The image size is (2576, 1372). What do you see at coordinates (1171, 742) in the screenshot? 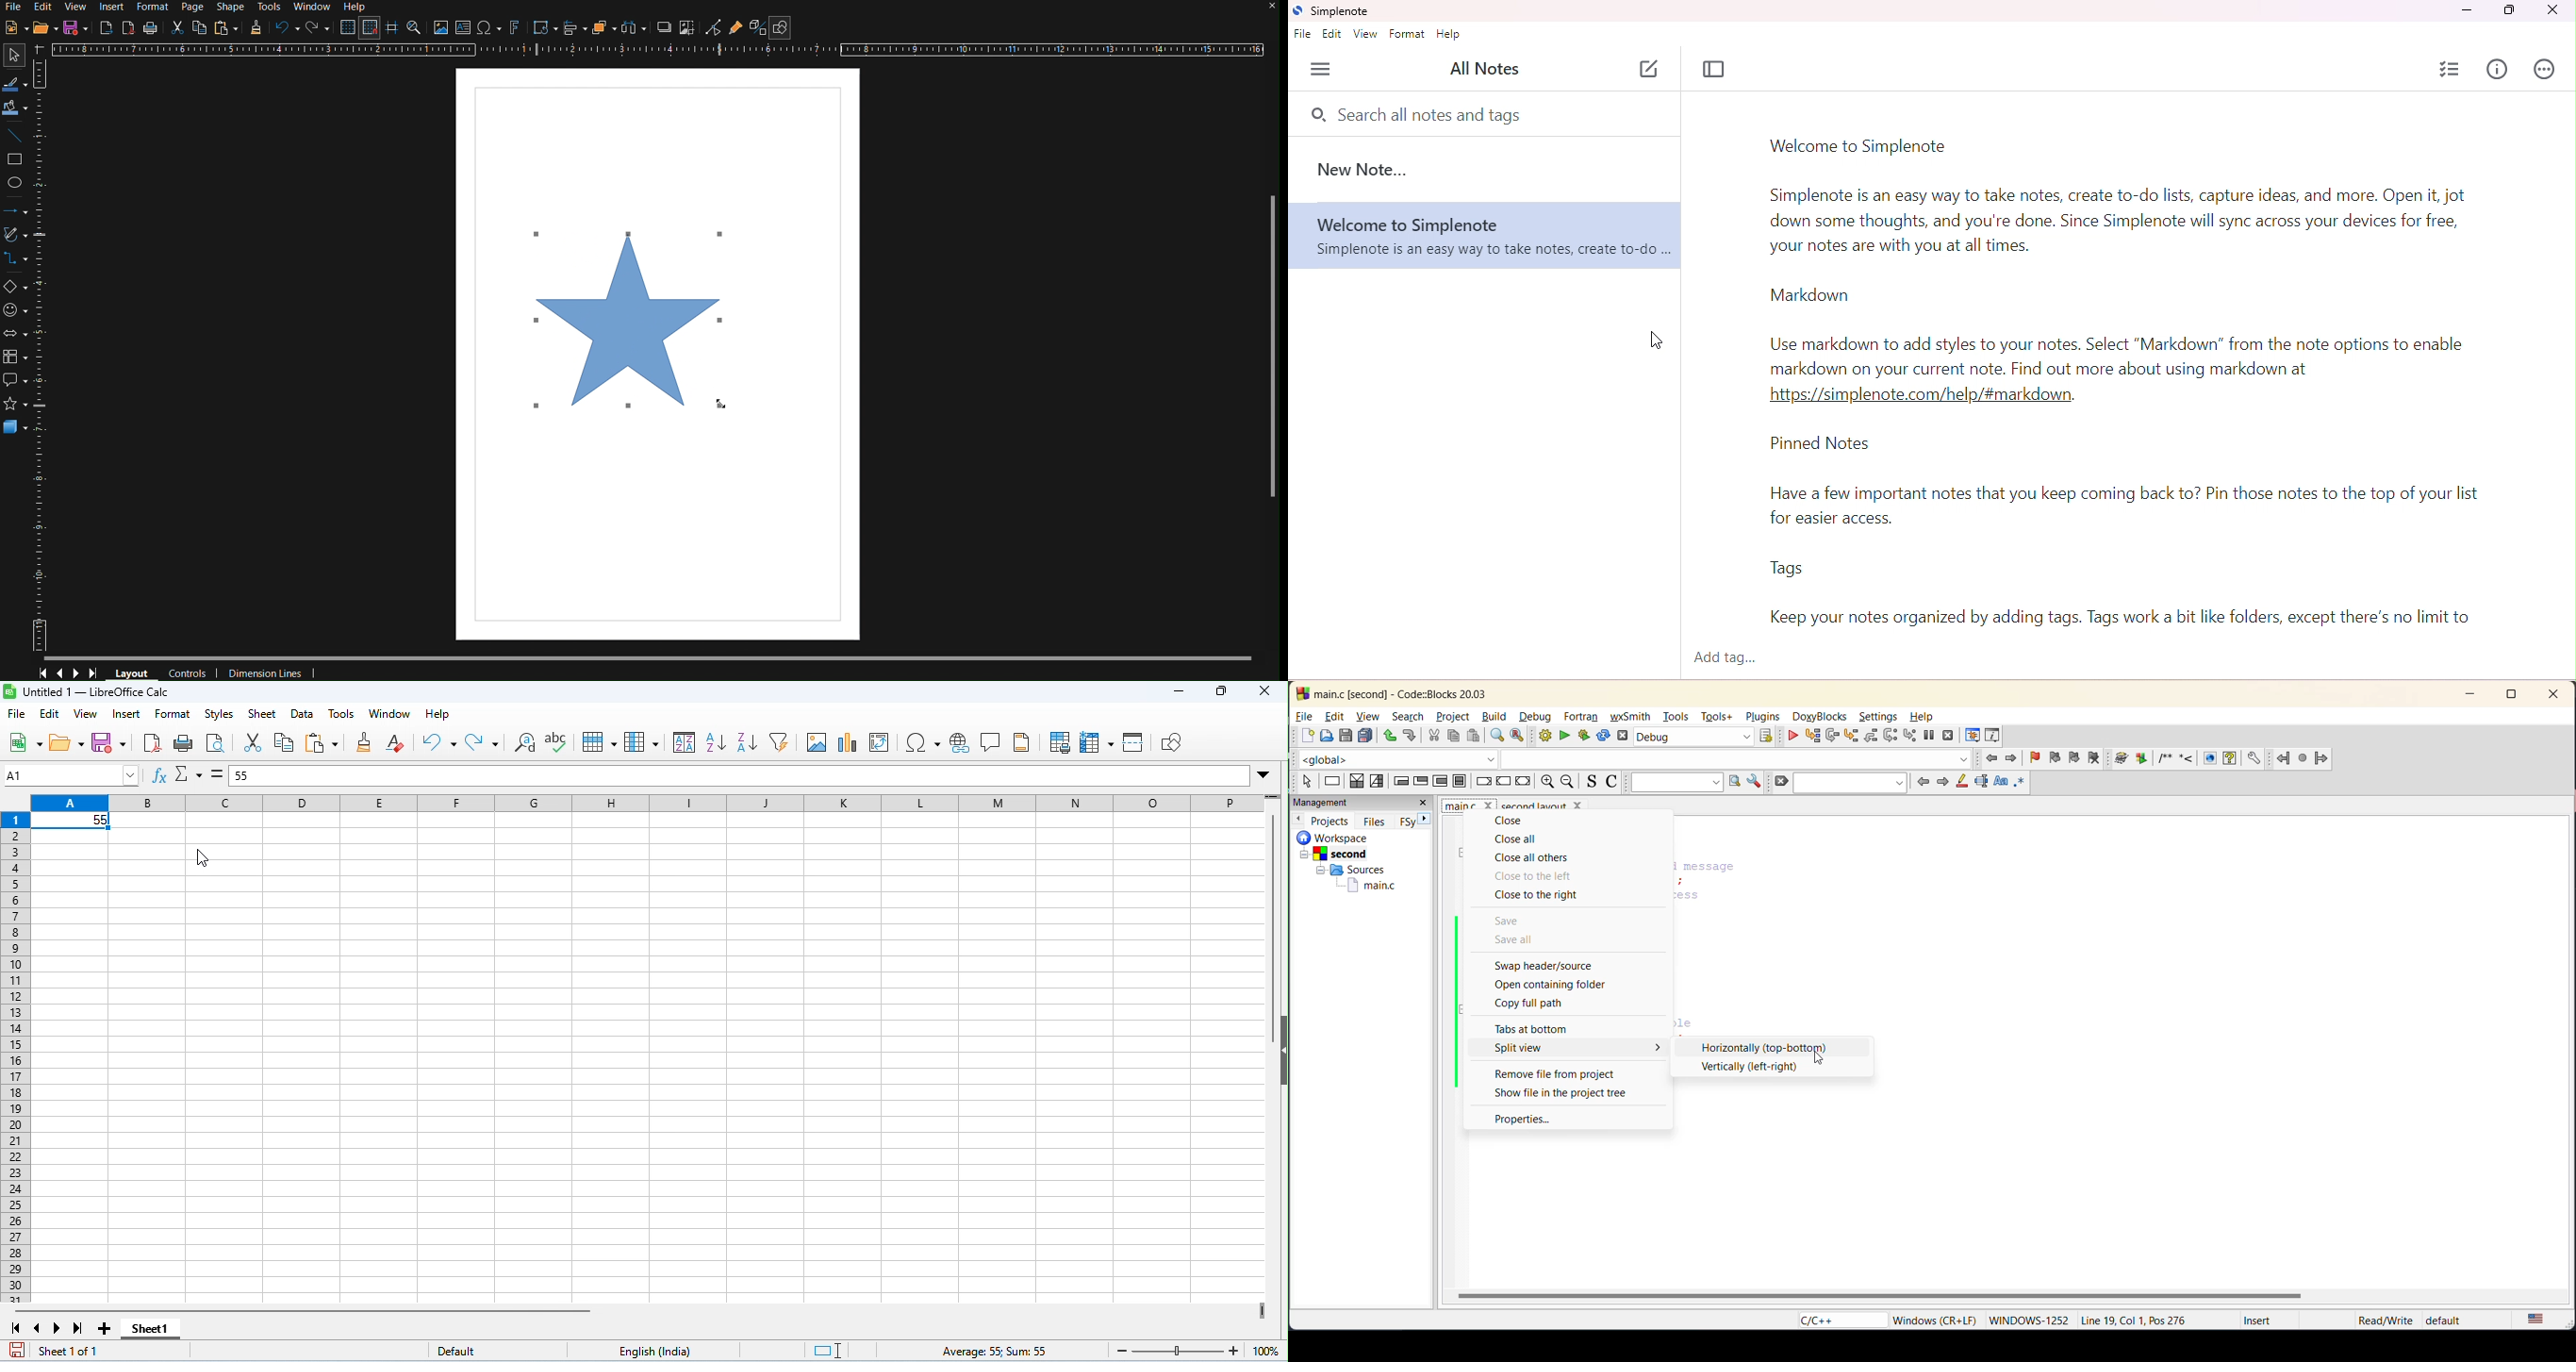
I see `show draw functions` at bounding box center [1171, 742].